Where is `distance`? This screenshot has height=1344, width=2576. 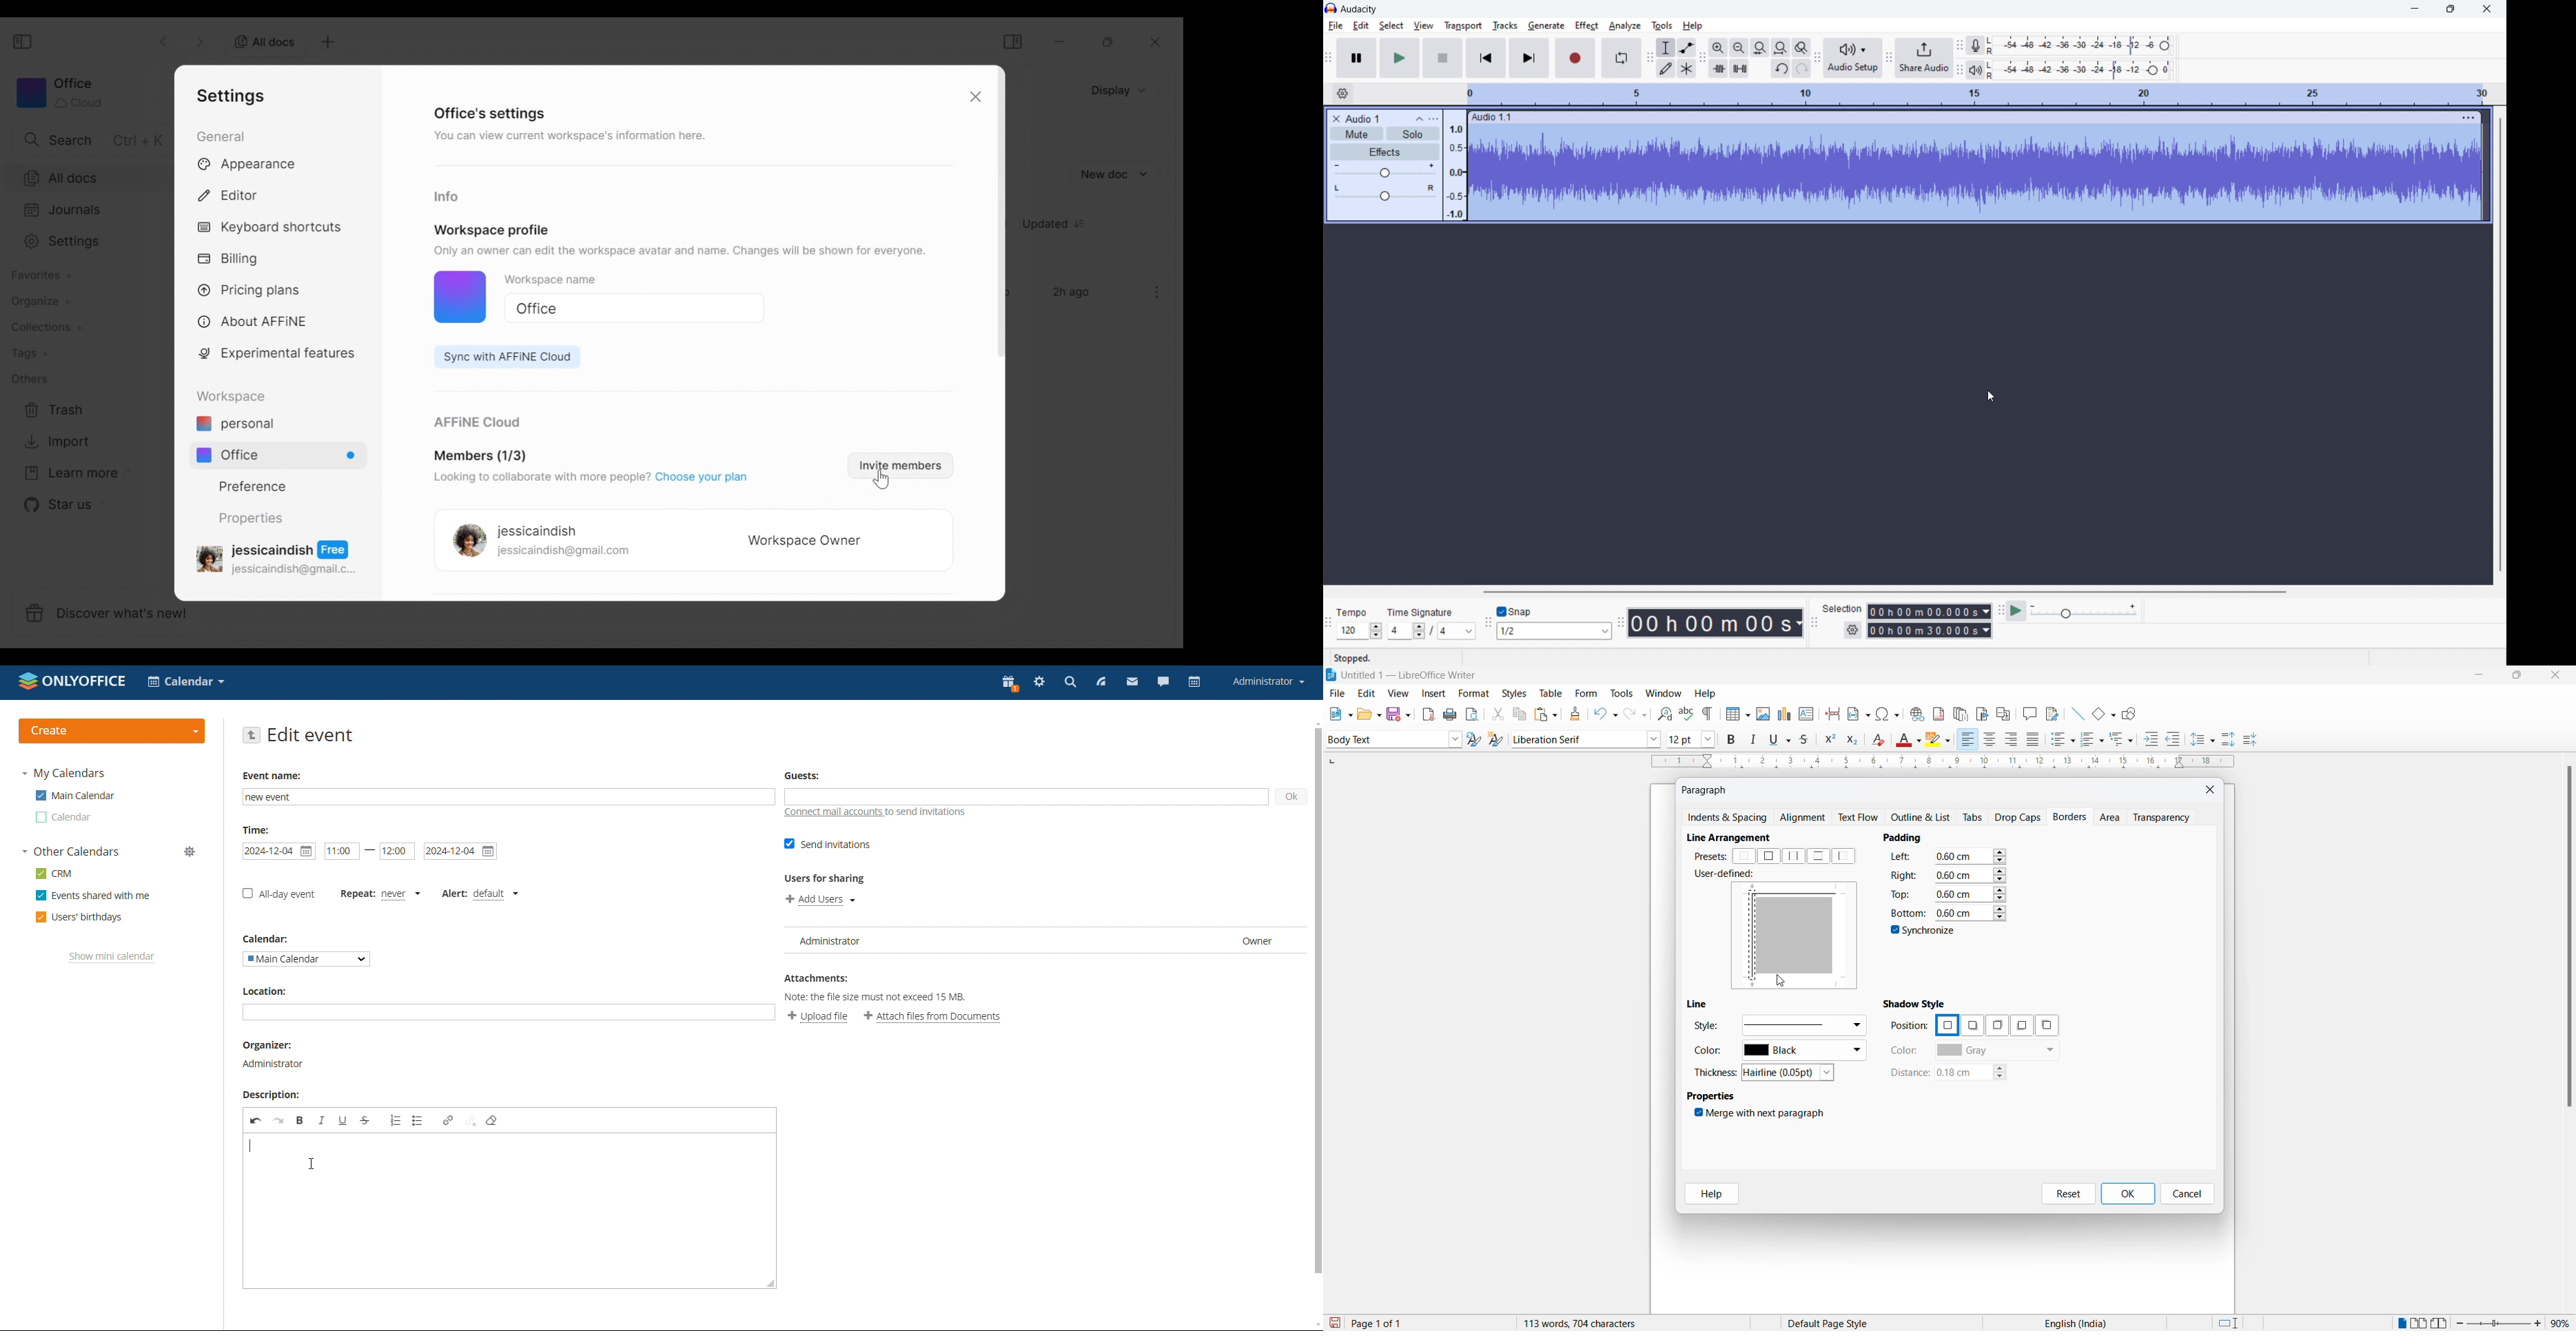
distance is located at coordinates (1909, 1073).